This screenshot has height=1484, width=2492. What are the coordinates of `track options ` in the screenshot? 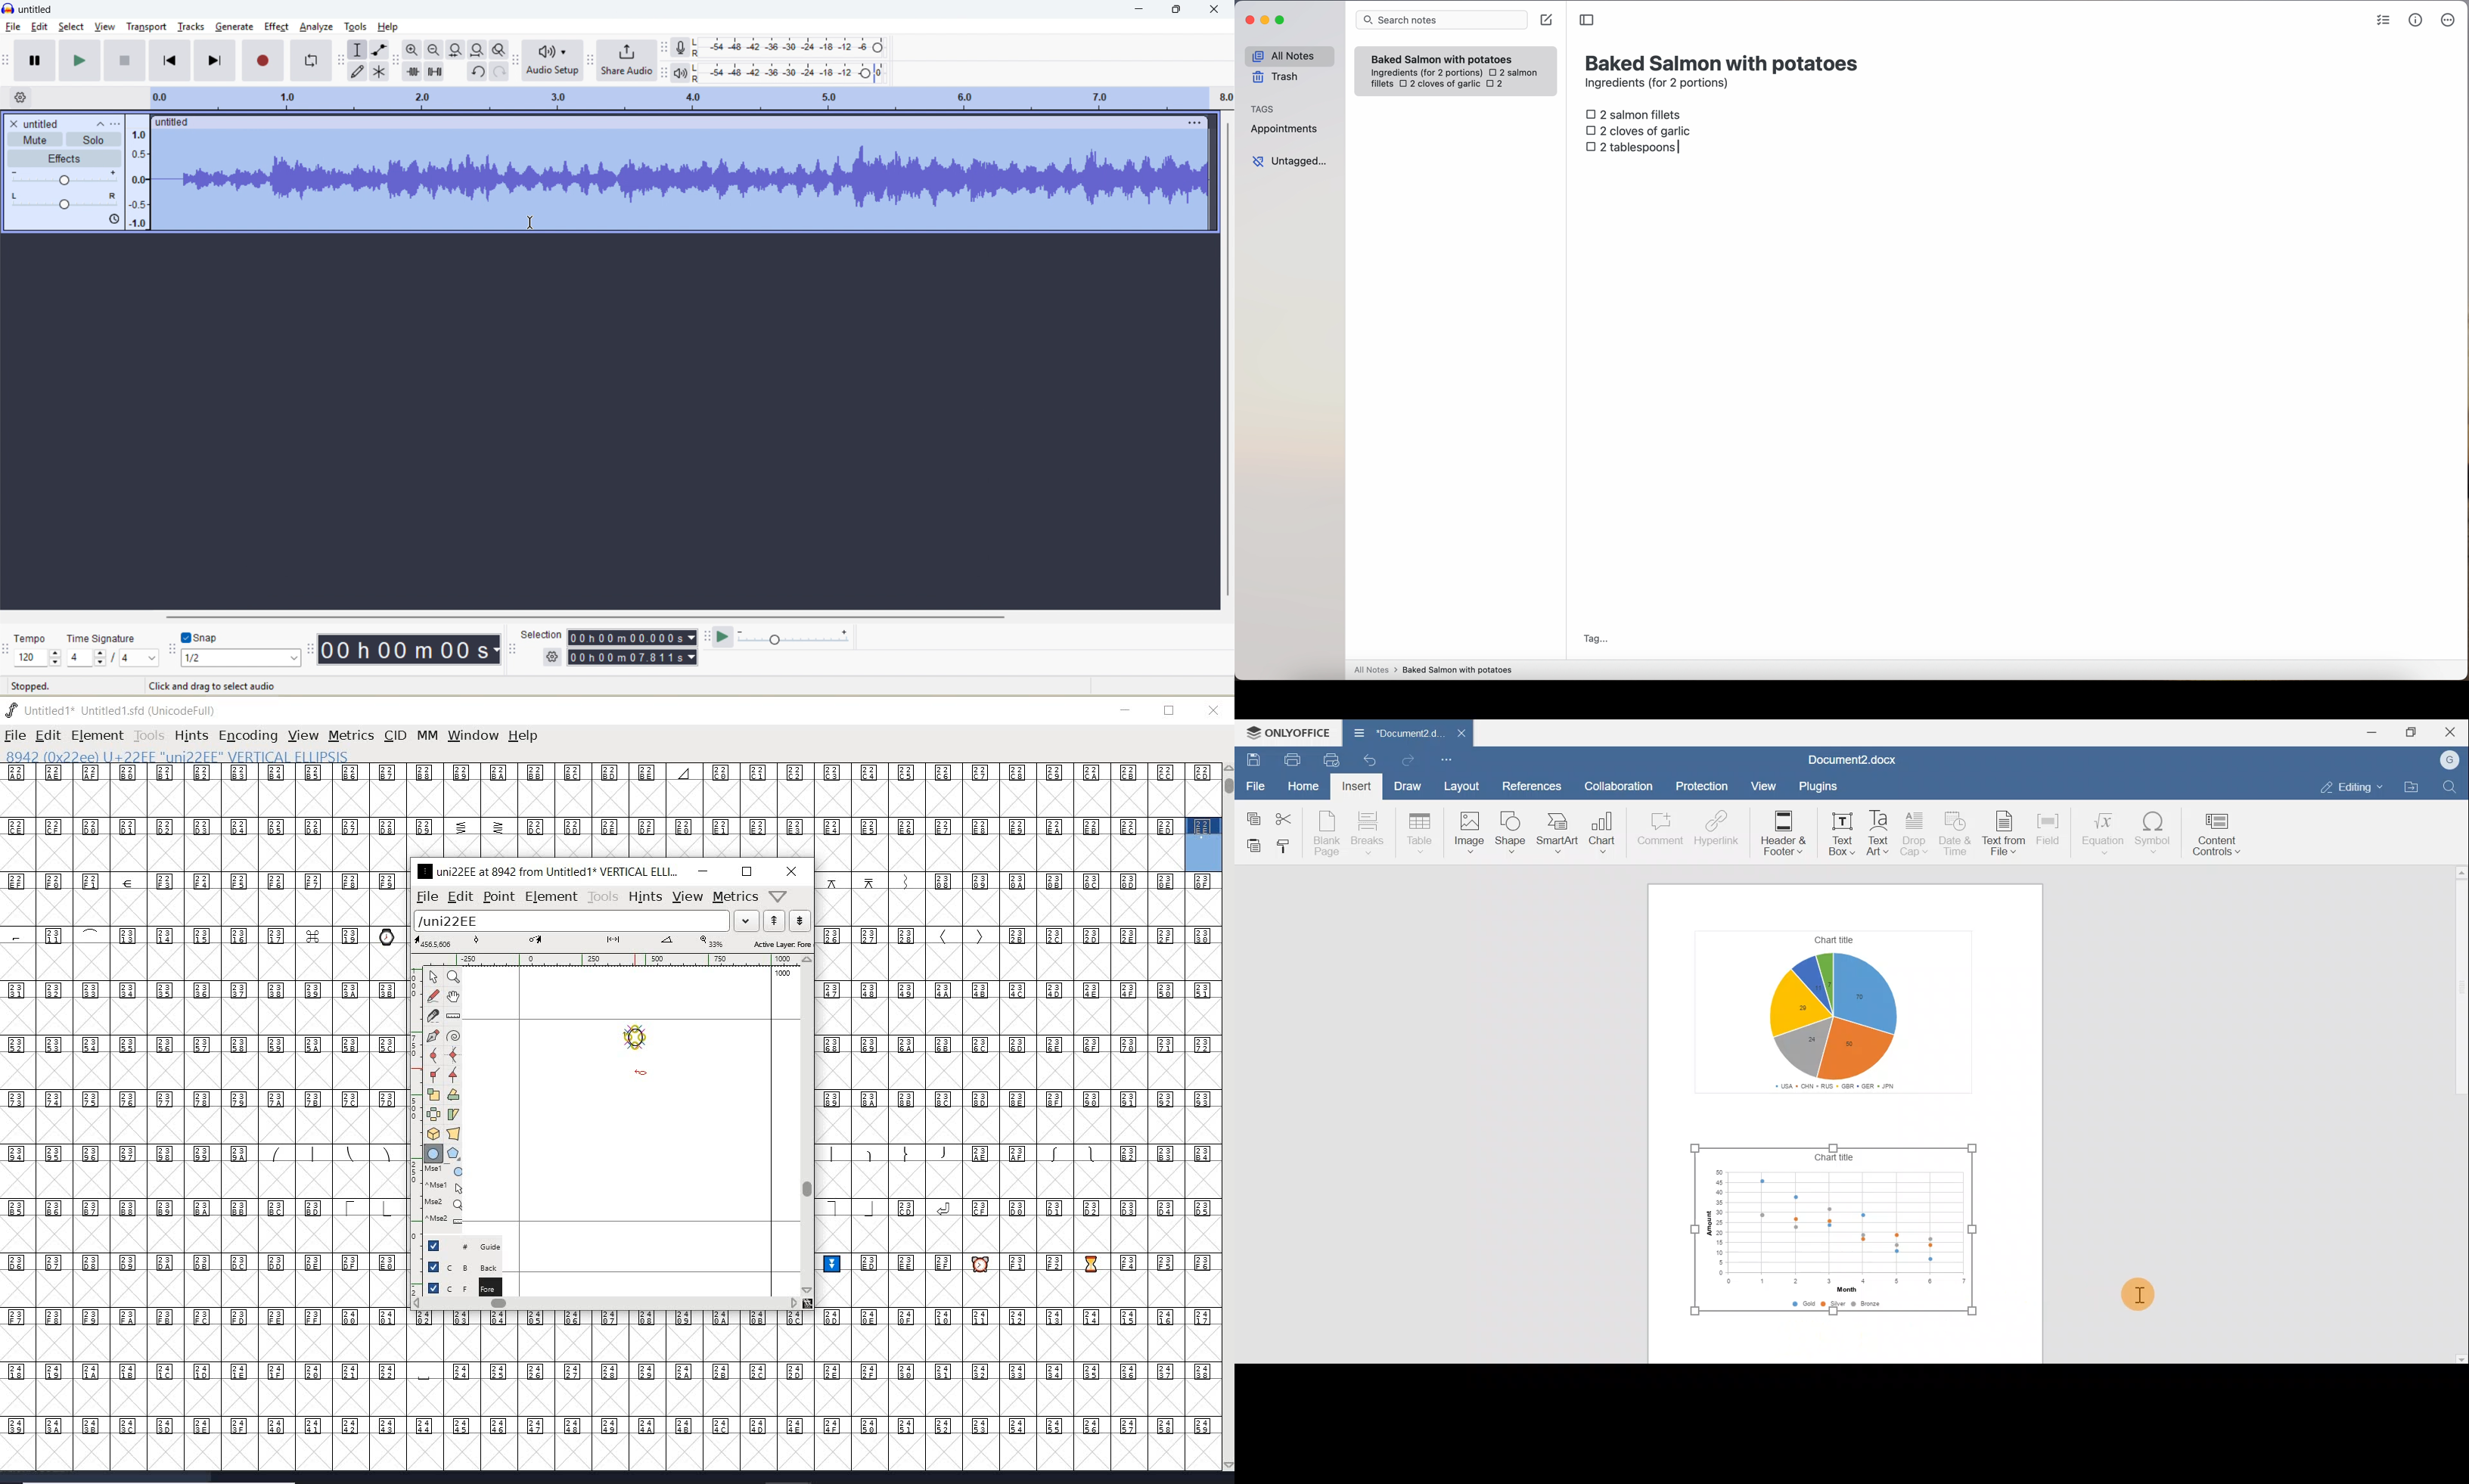 It's located at (1195, 121).